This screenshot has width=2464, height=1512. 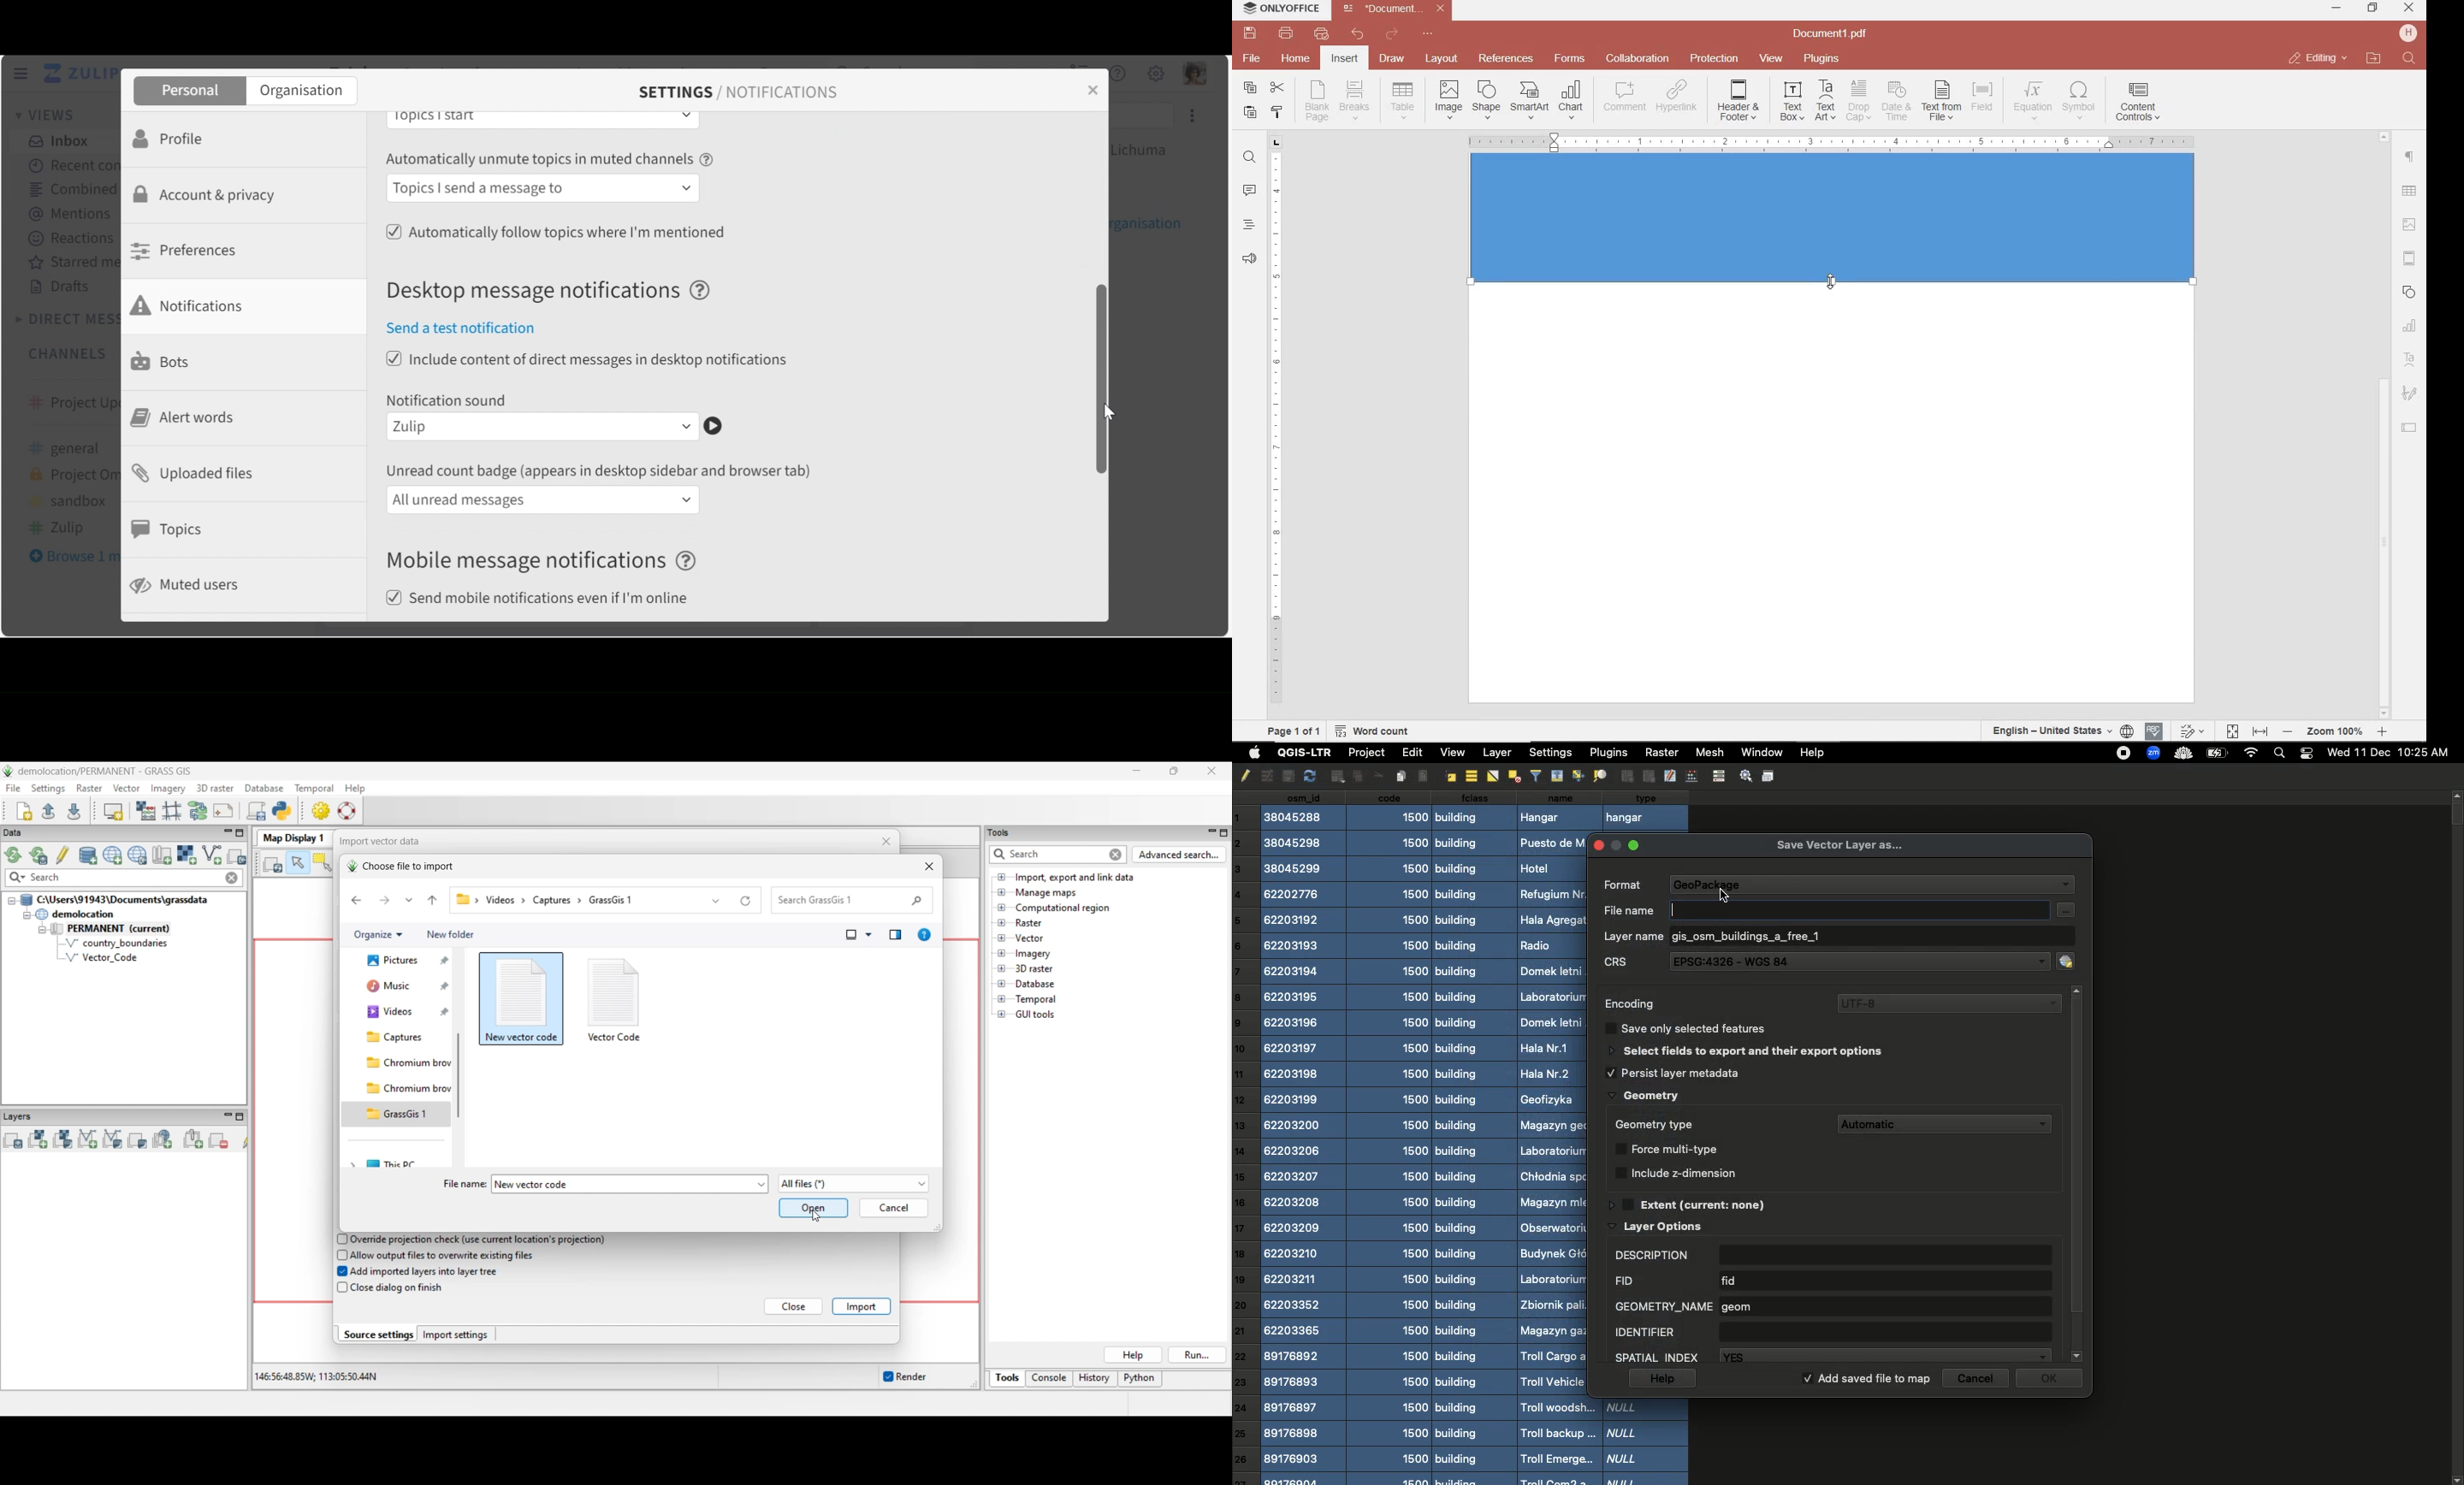 What do you see at coordinates (1984, 97) in the screenshot?
I see `INSERT FIELD` at bounding box center [1984, 97].